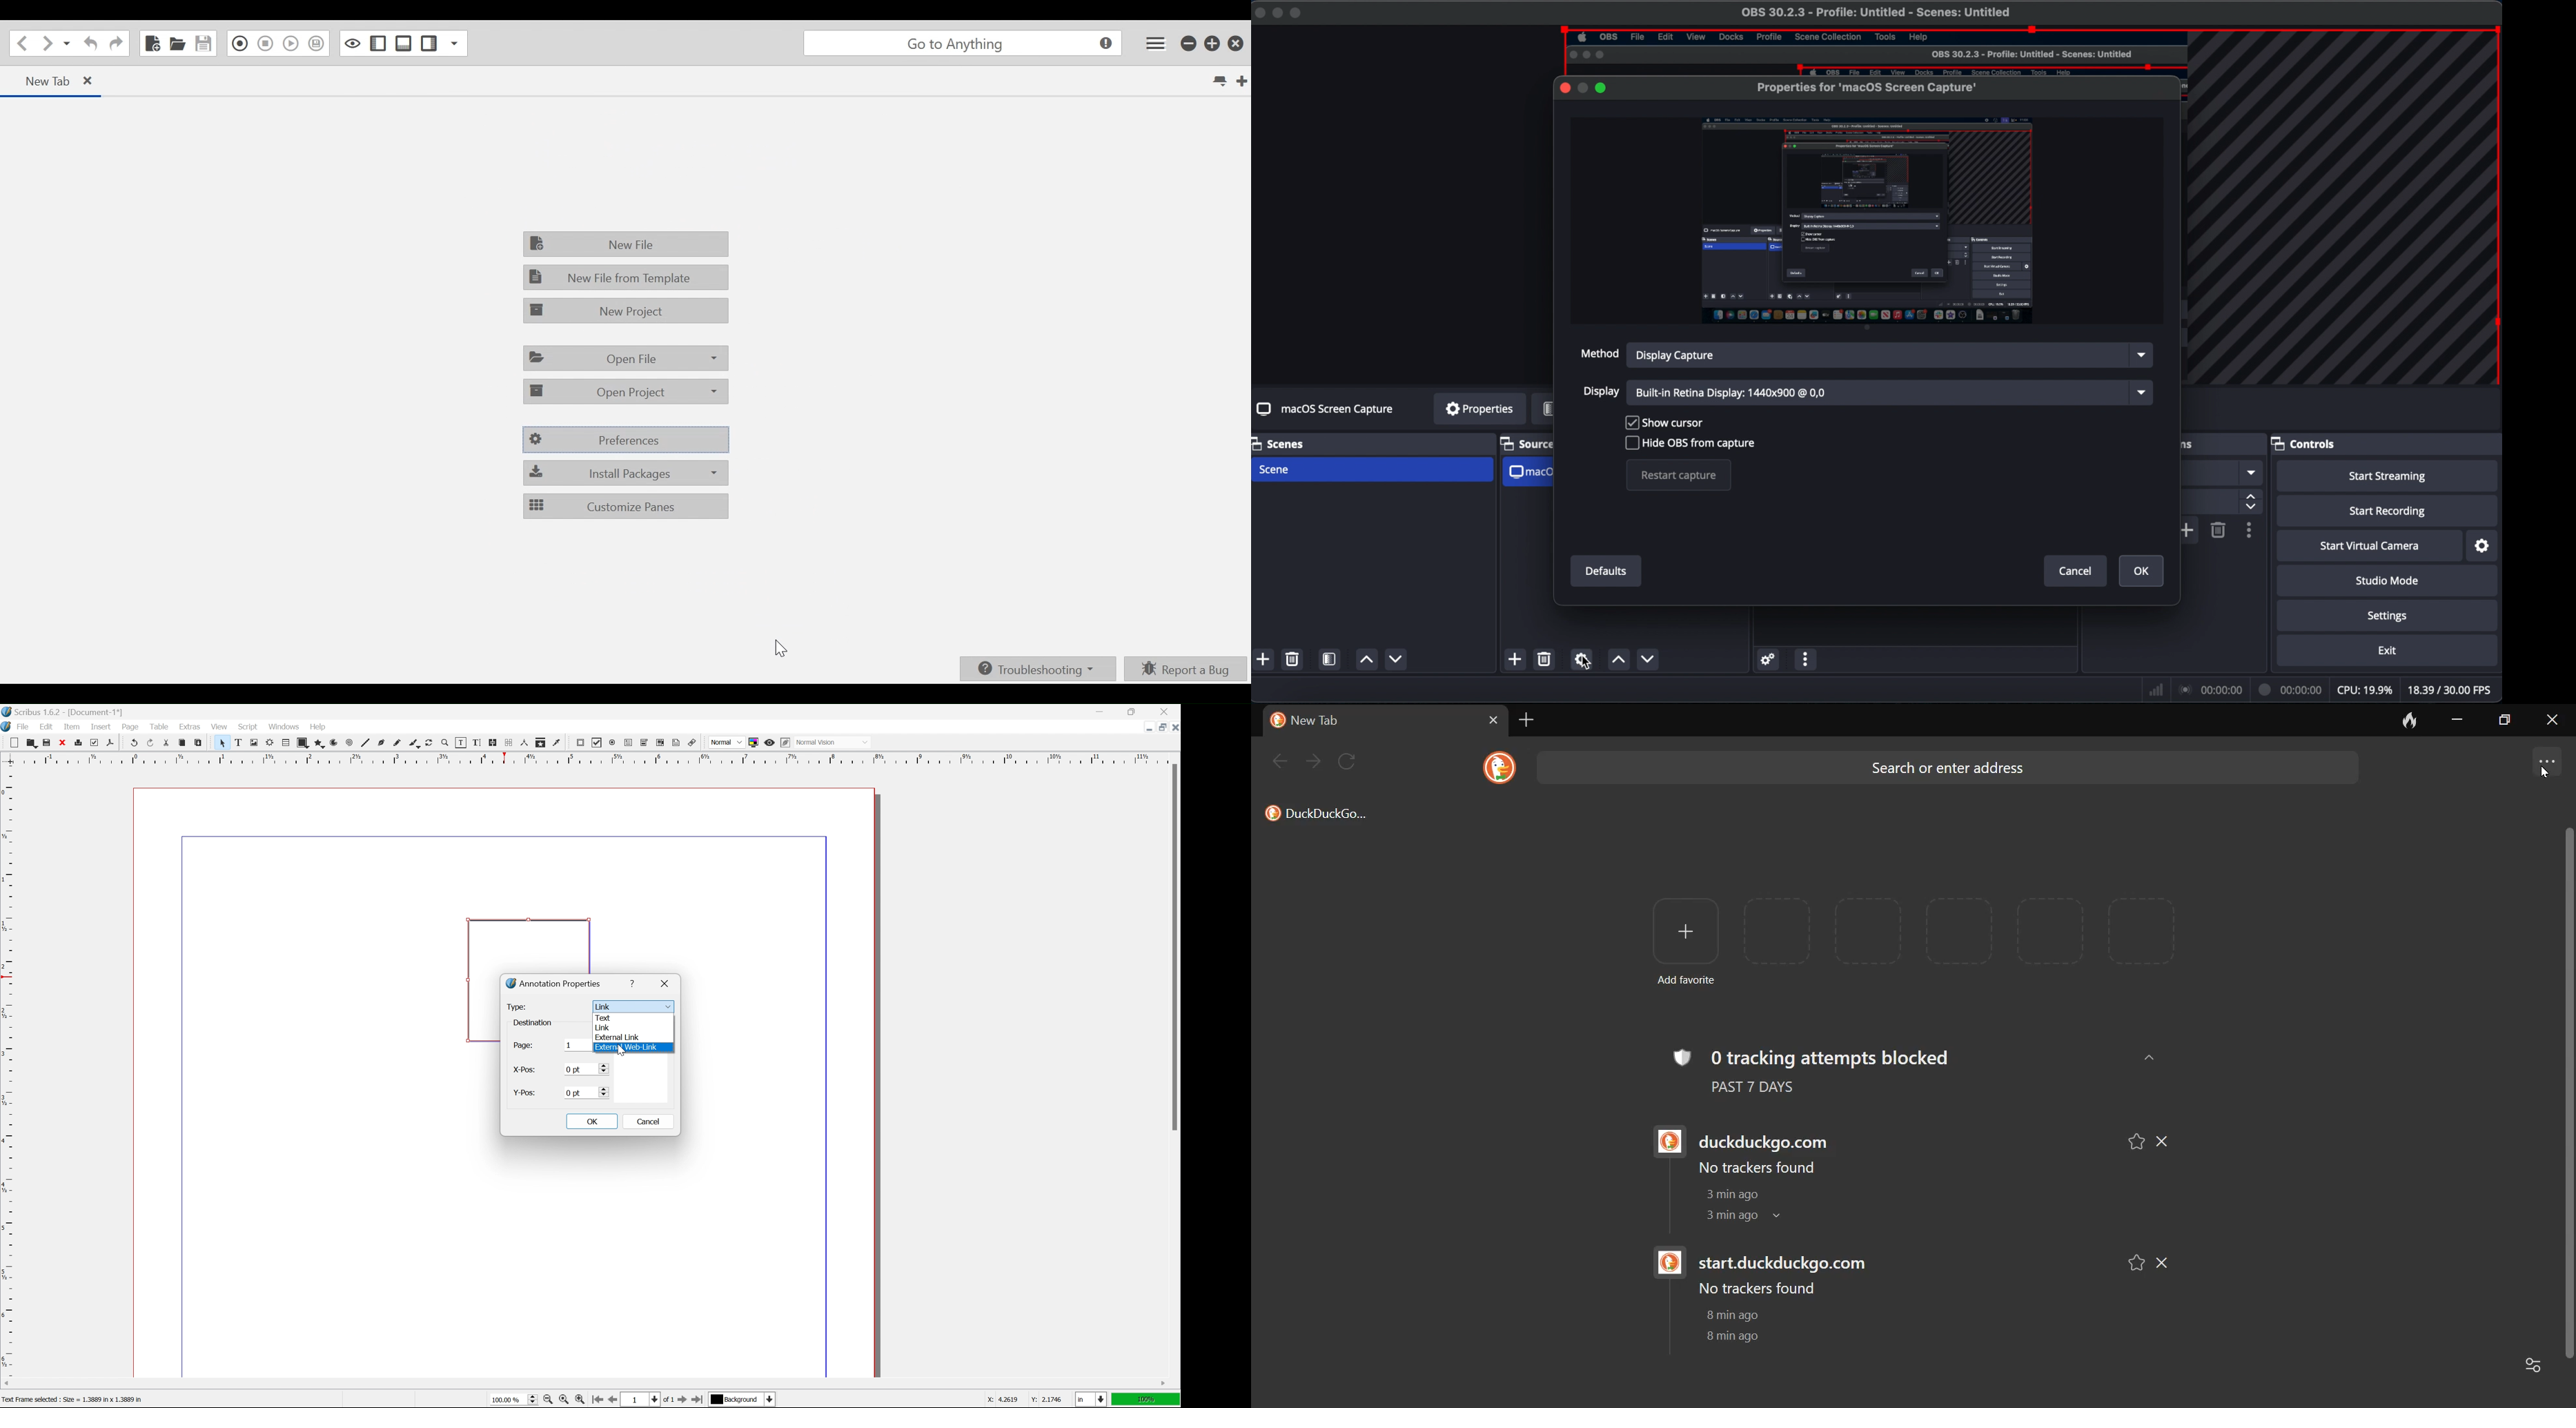  Describe the element at coordinates (1598, 353) in the screenshot. I see `method` at that location.